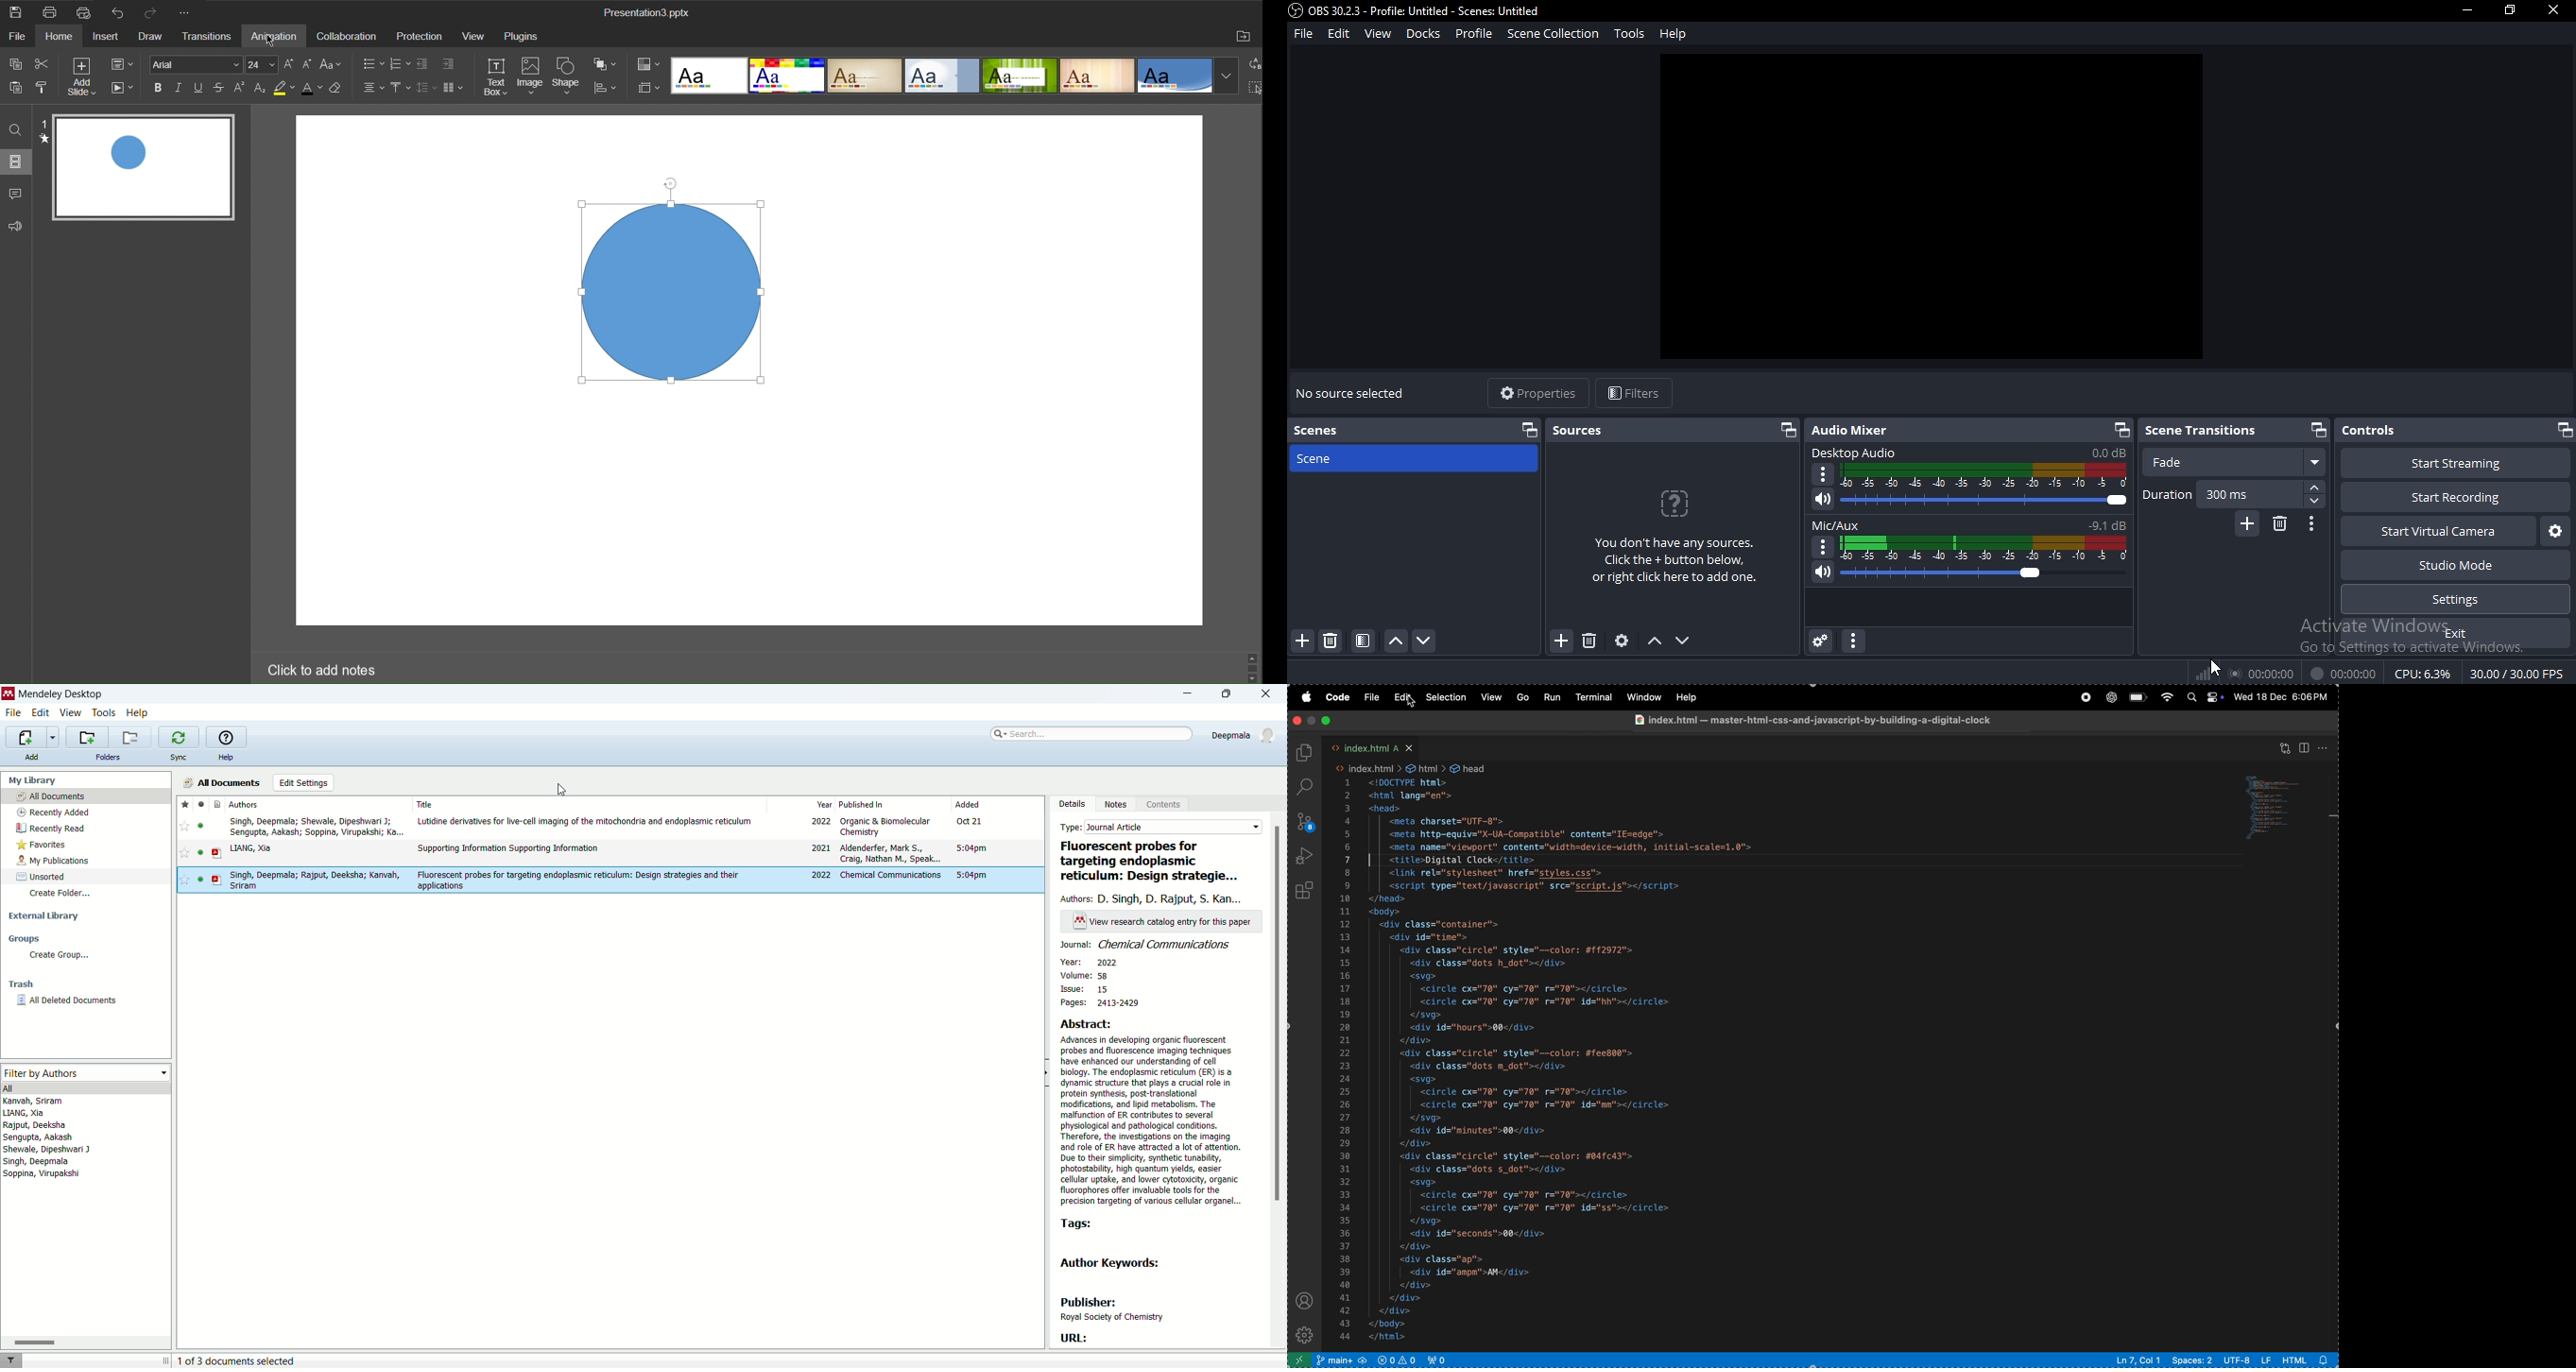  What do you see at coordinates (15, 63) in the screenshot?
I see `Copy` at bounding box center [15, 63].